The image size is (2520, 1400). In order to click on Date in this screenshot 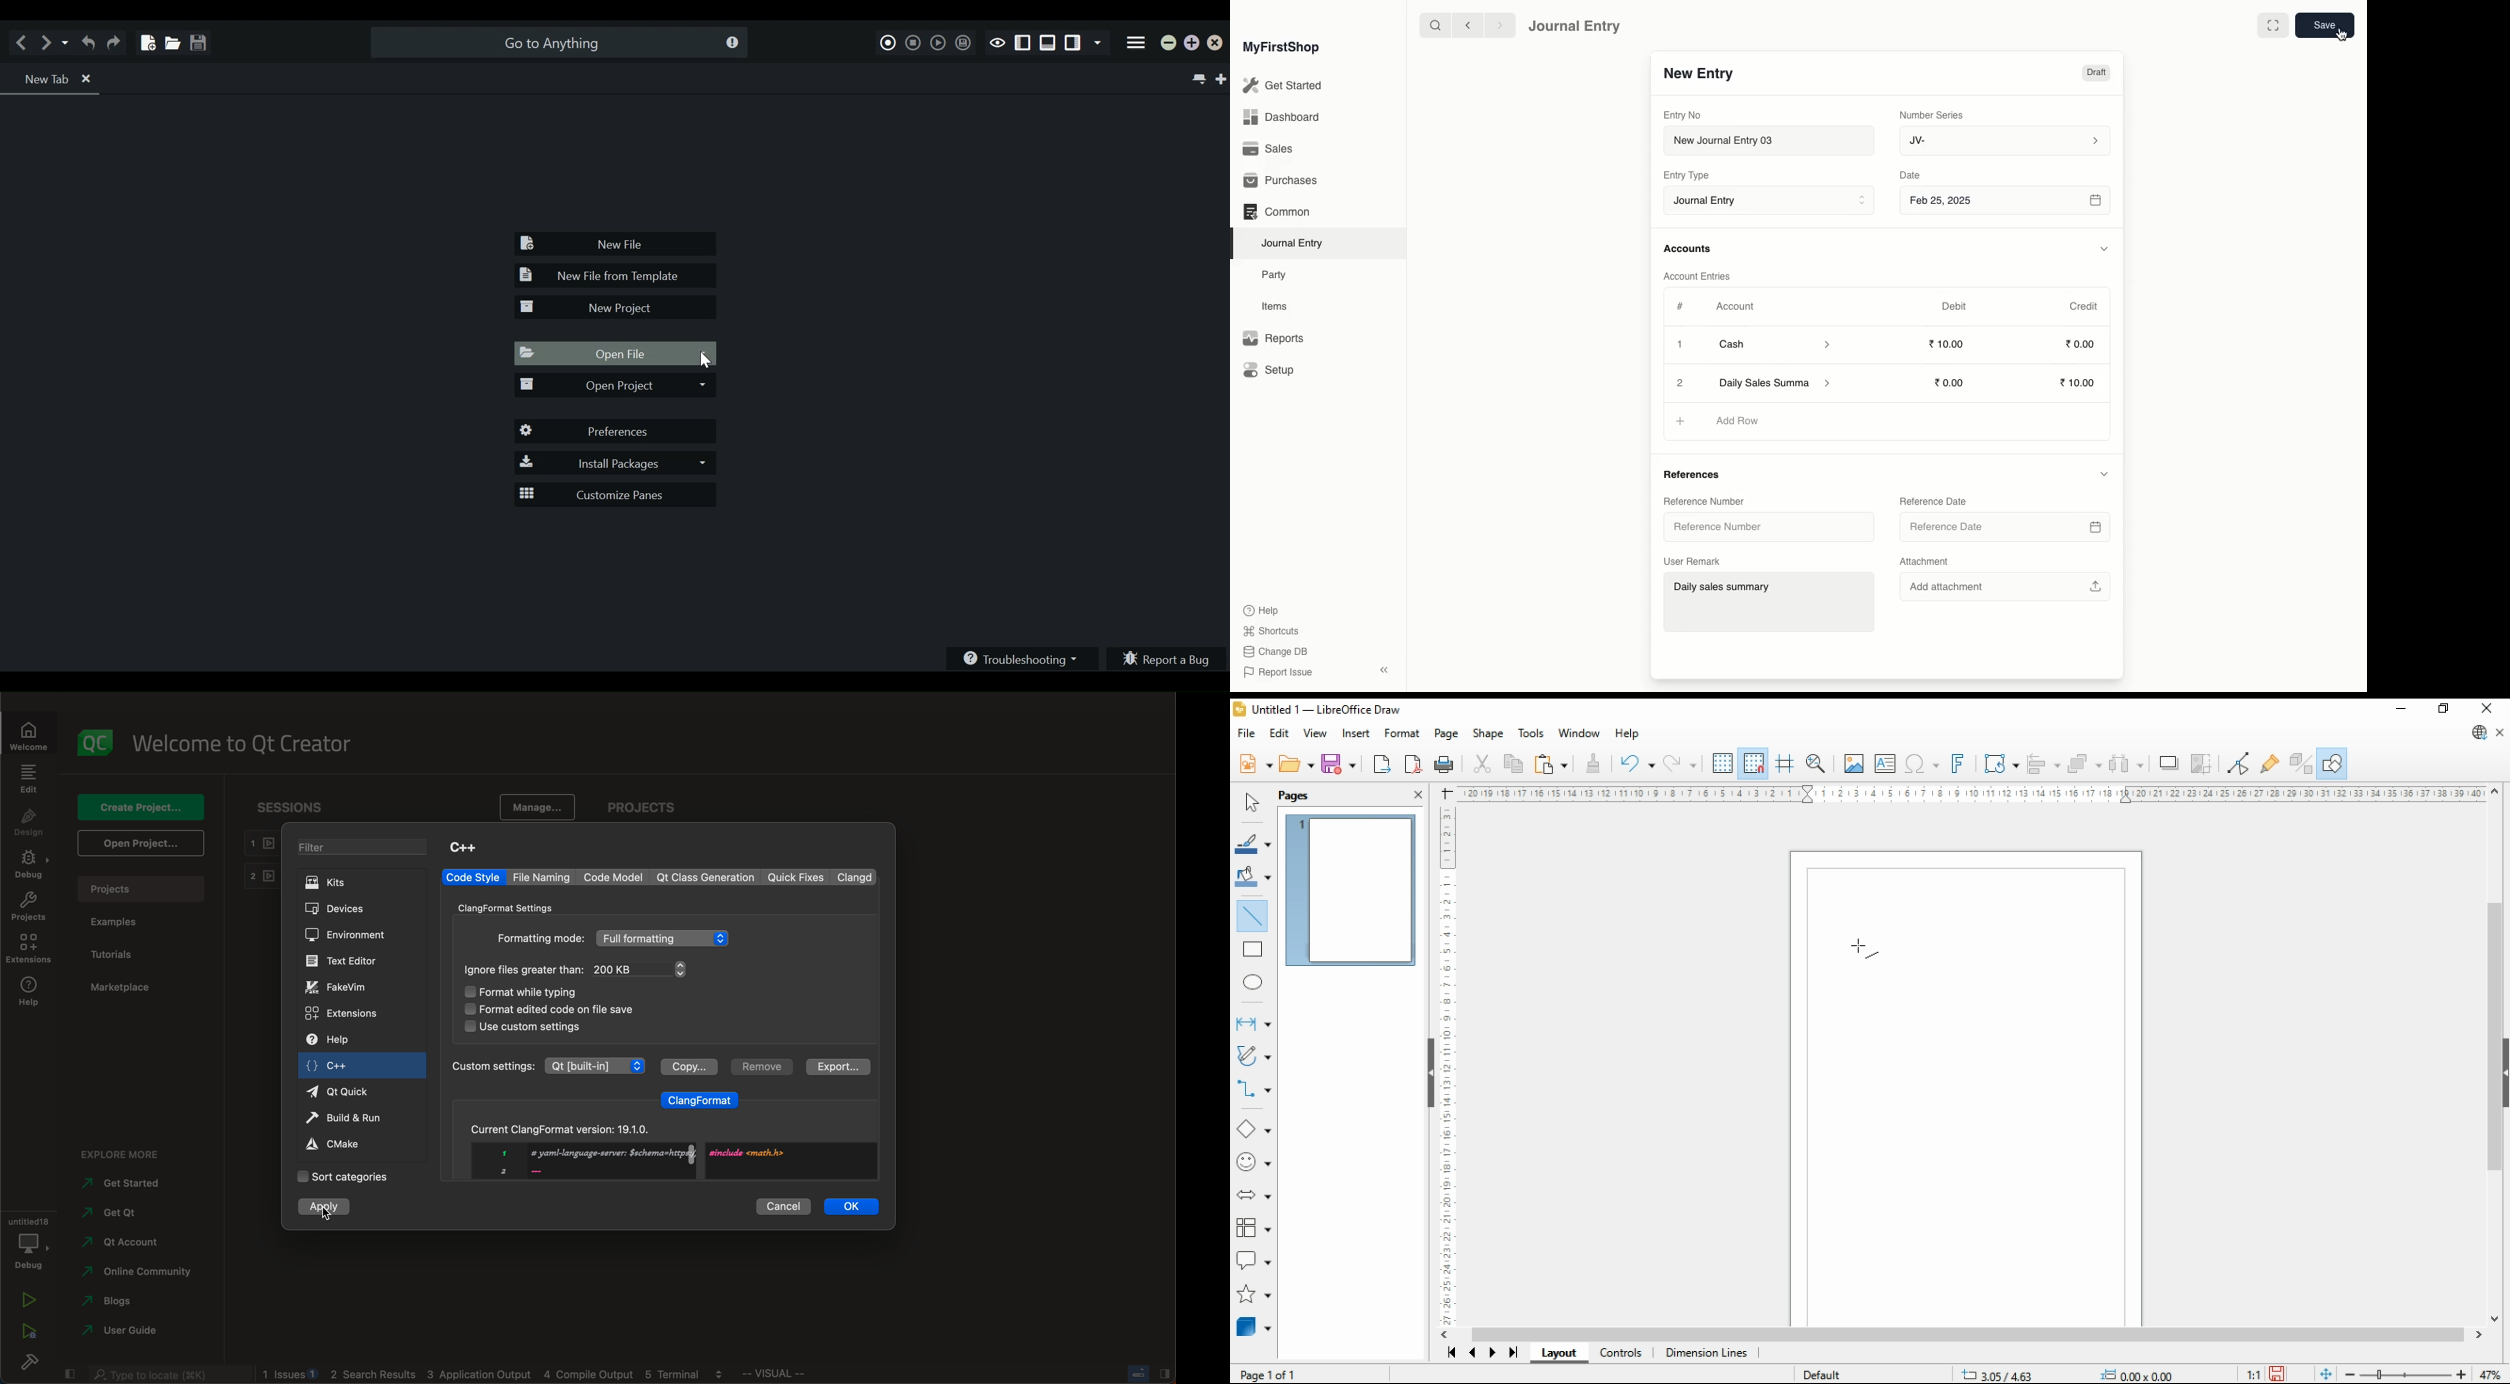, I will do `click(1911, 175)`.